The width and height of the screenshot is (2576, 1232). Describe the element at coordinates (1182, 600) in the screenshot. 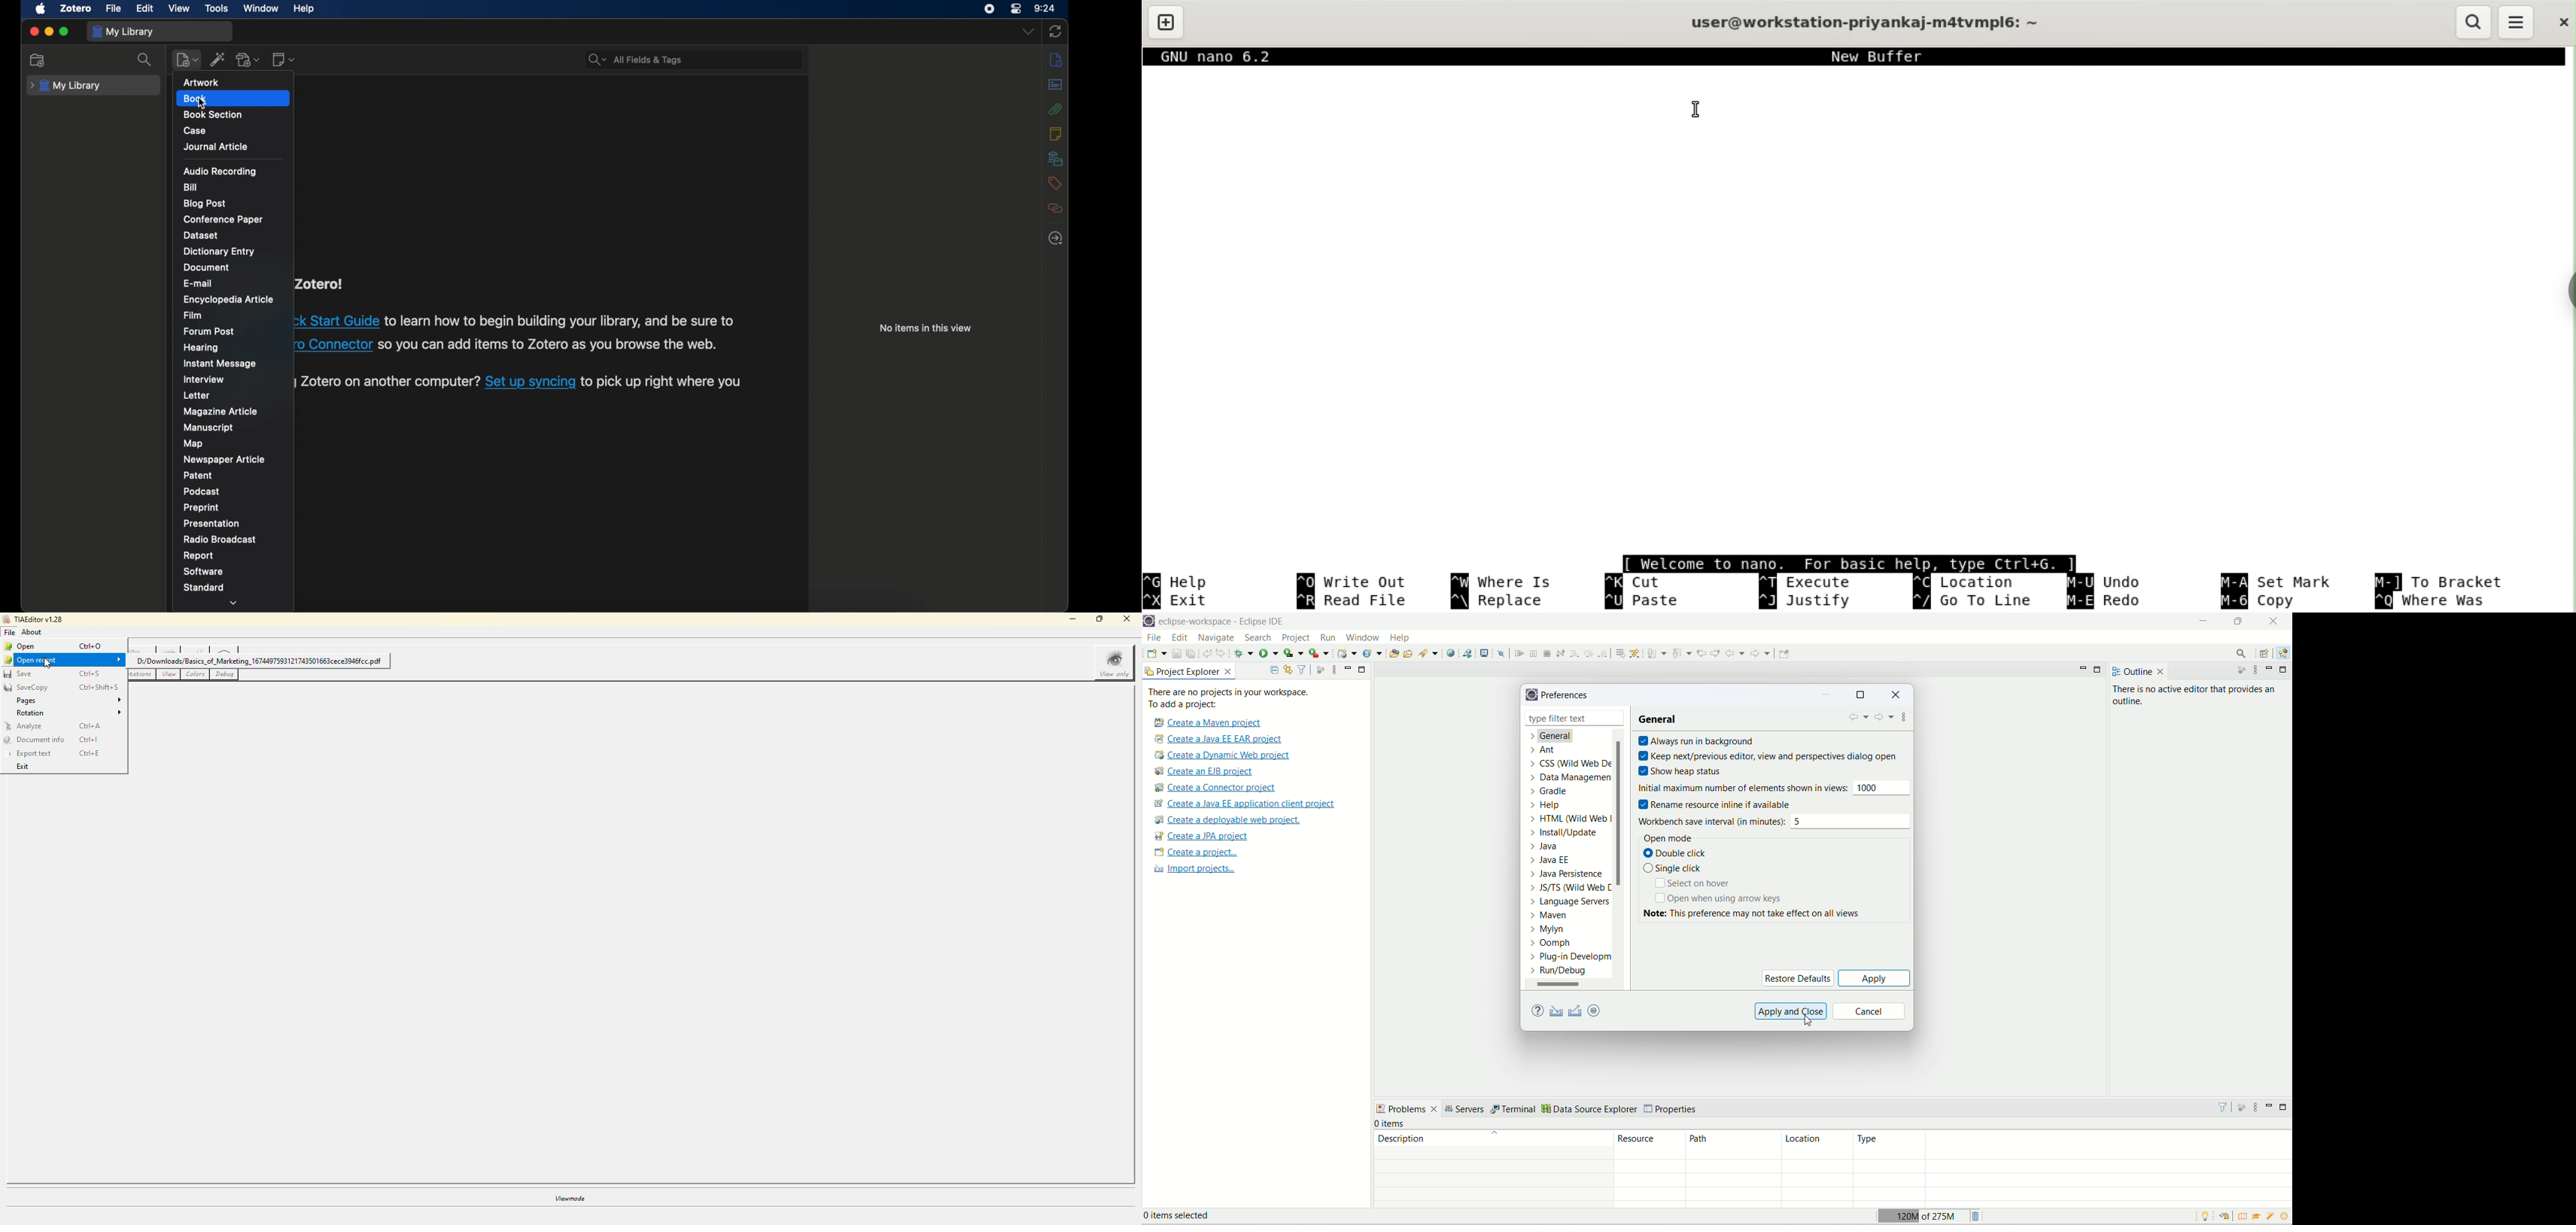

I see `exit` at that location.